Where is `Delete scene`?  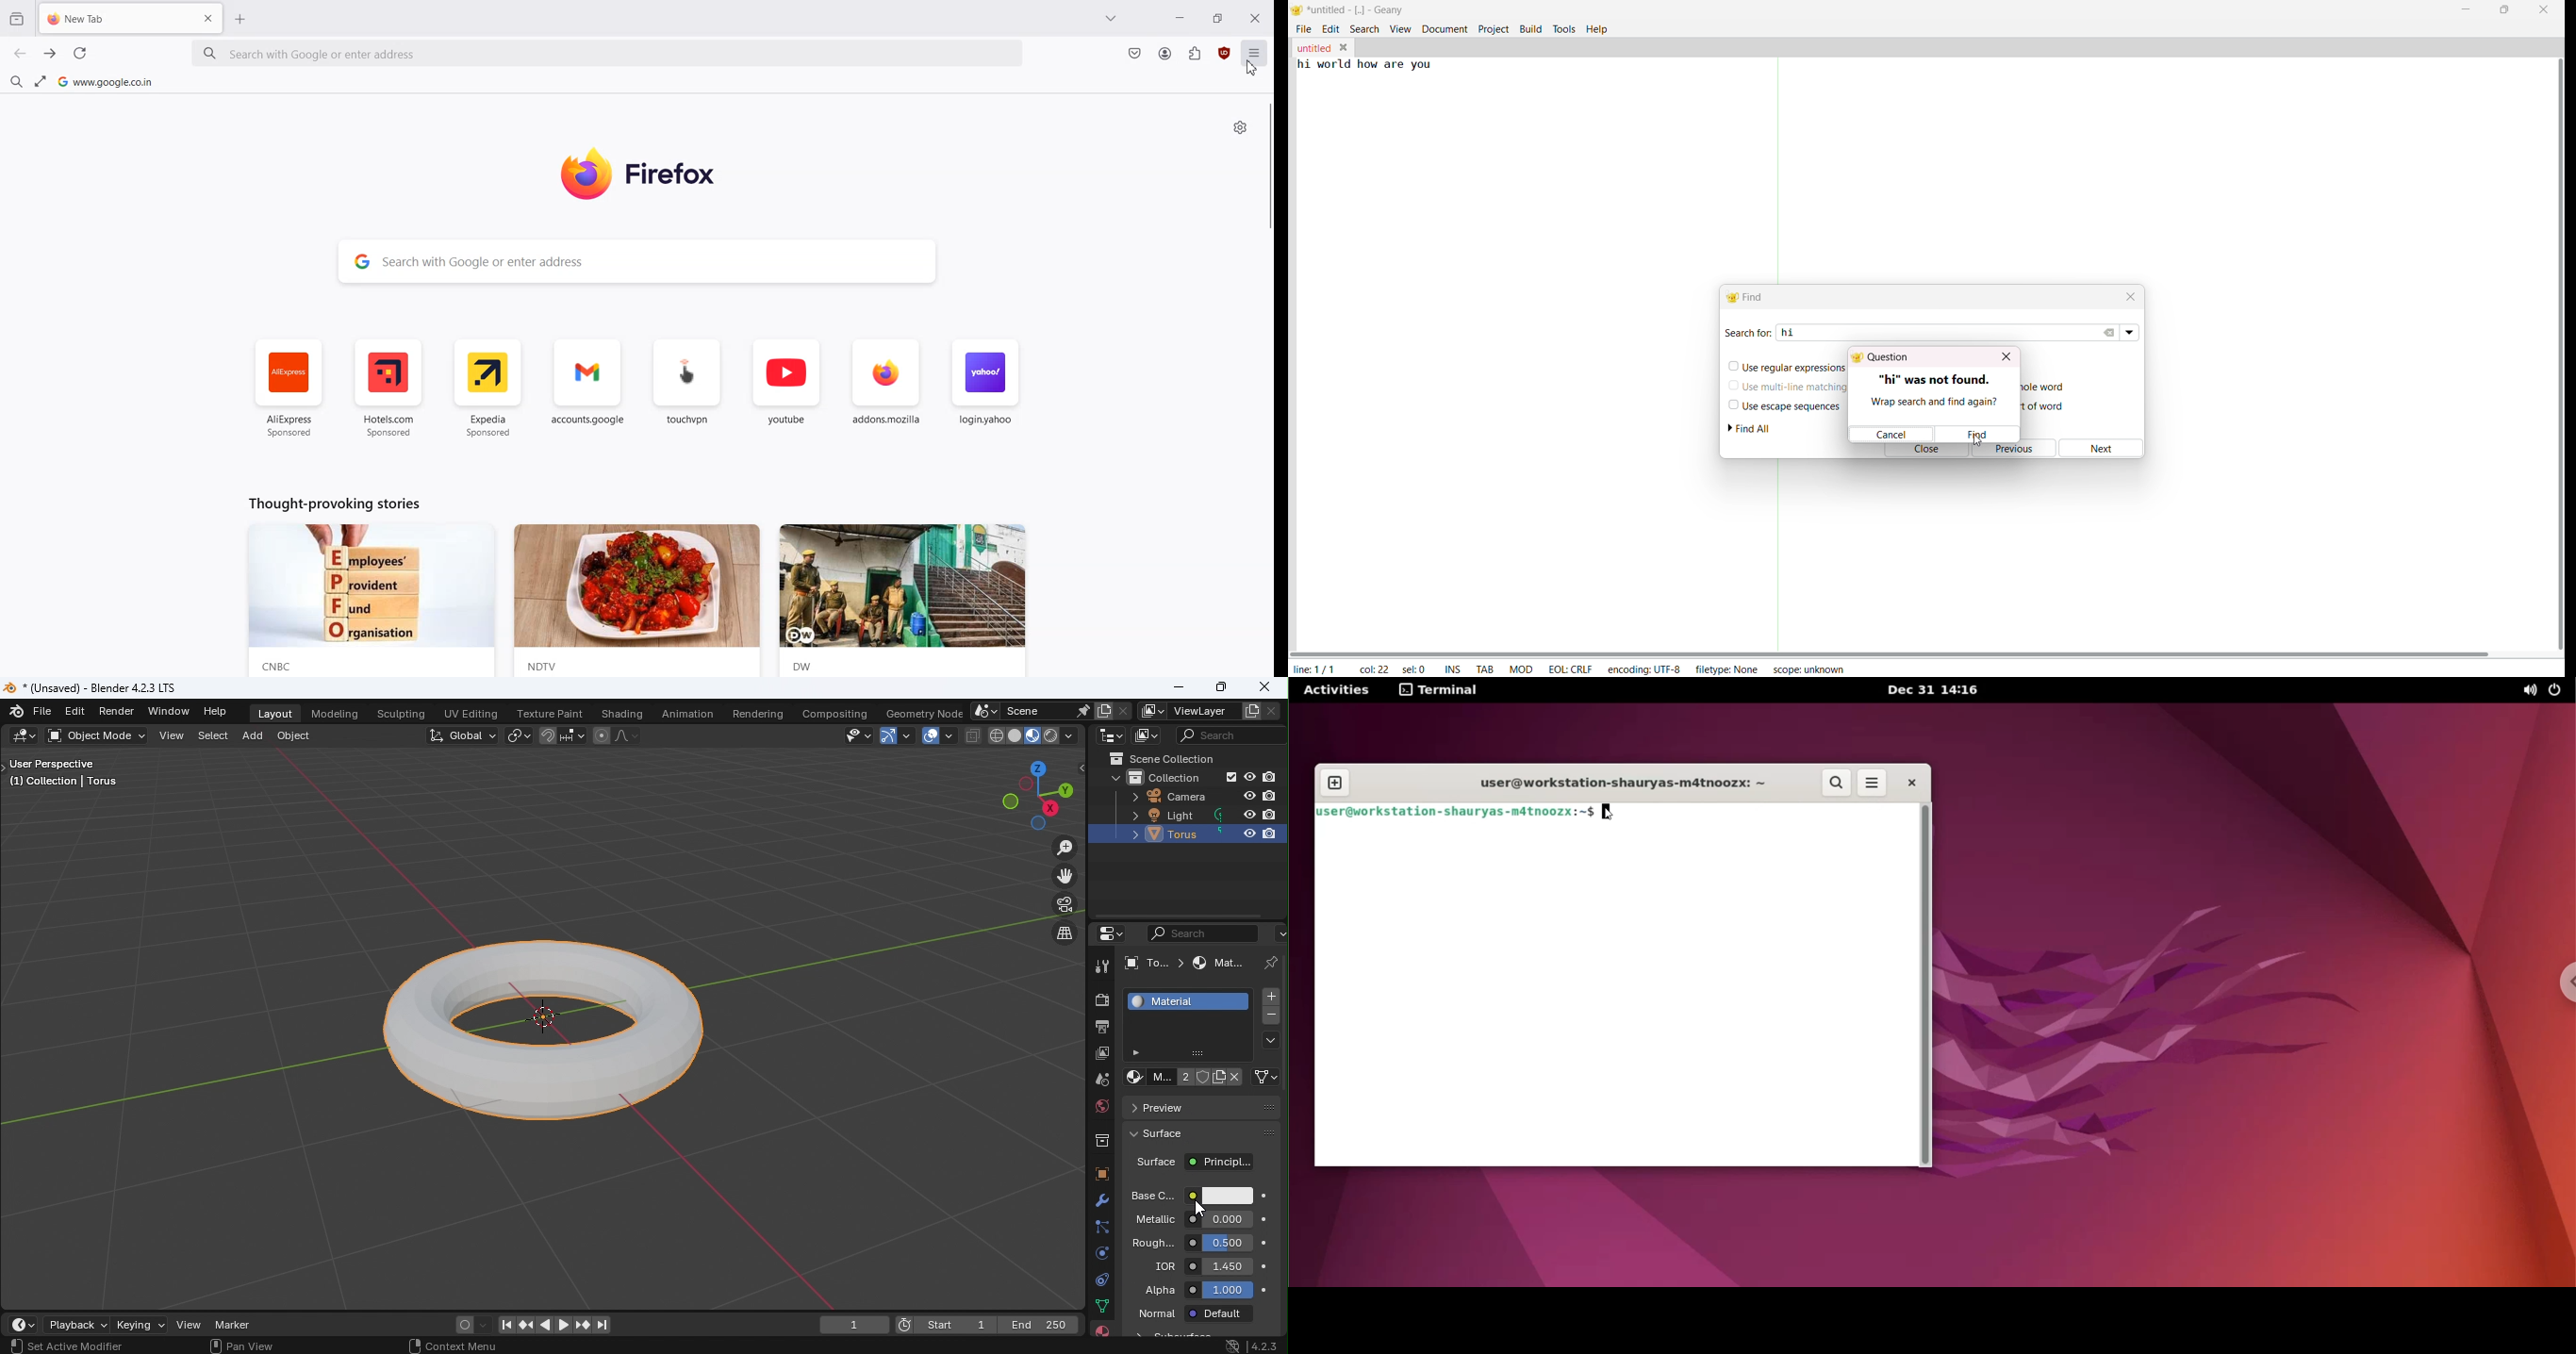 Delete scene is located at coordinates (1122, 710).